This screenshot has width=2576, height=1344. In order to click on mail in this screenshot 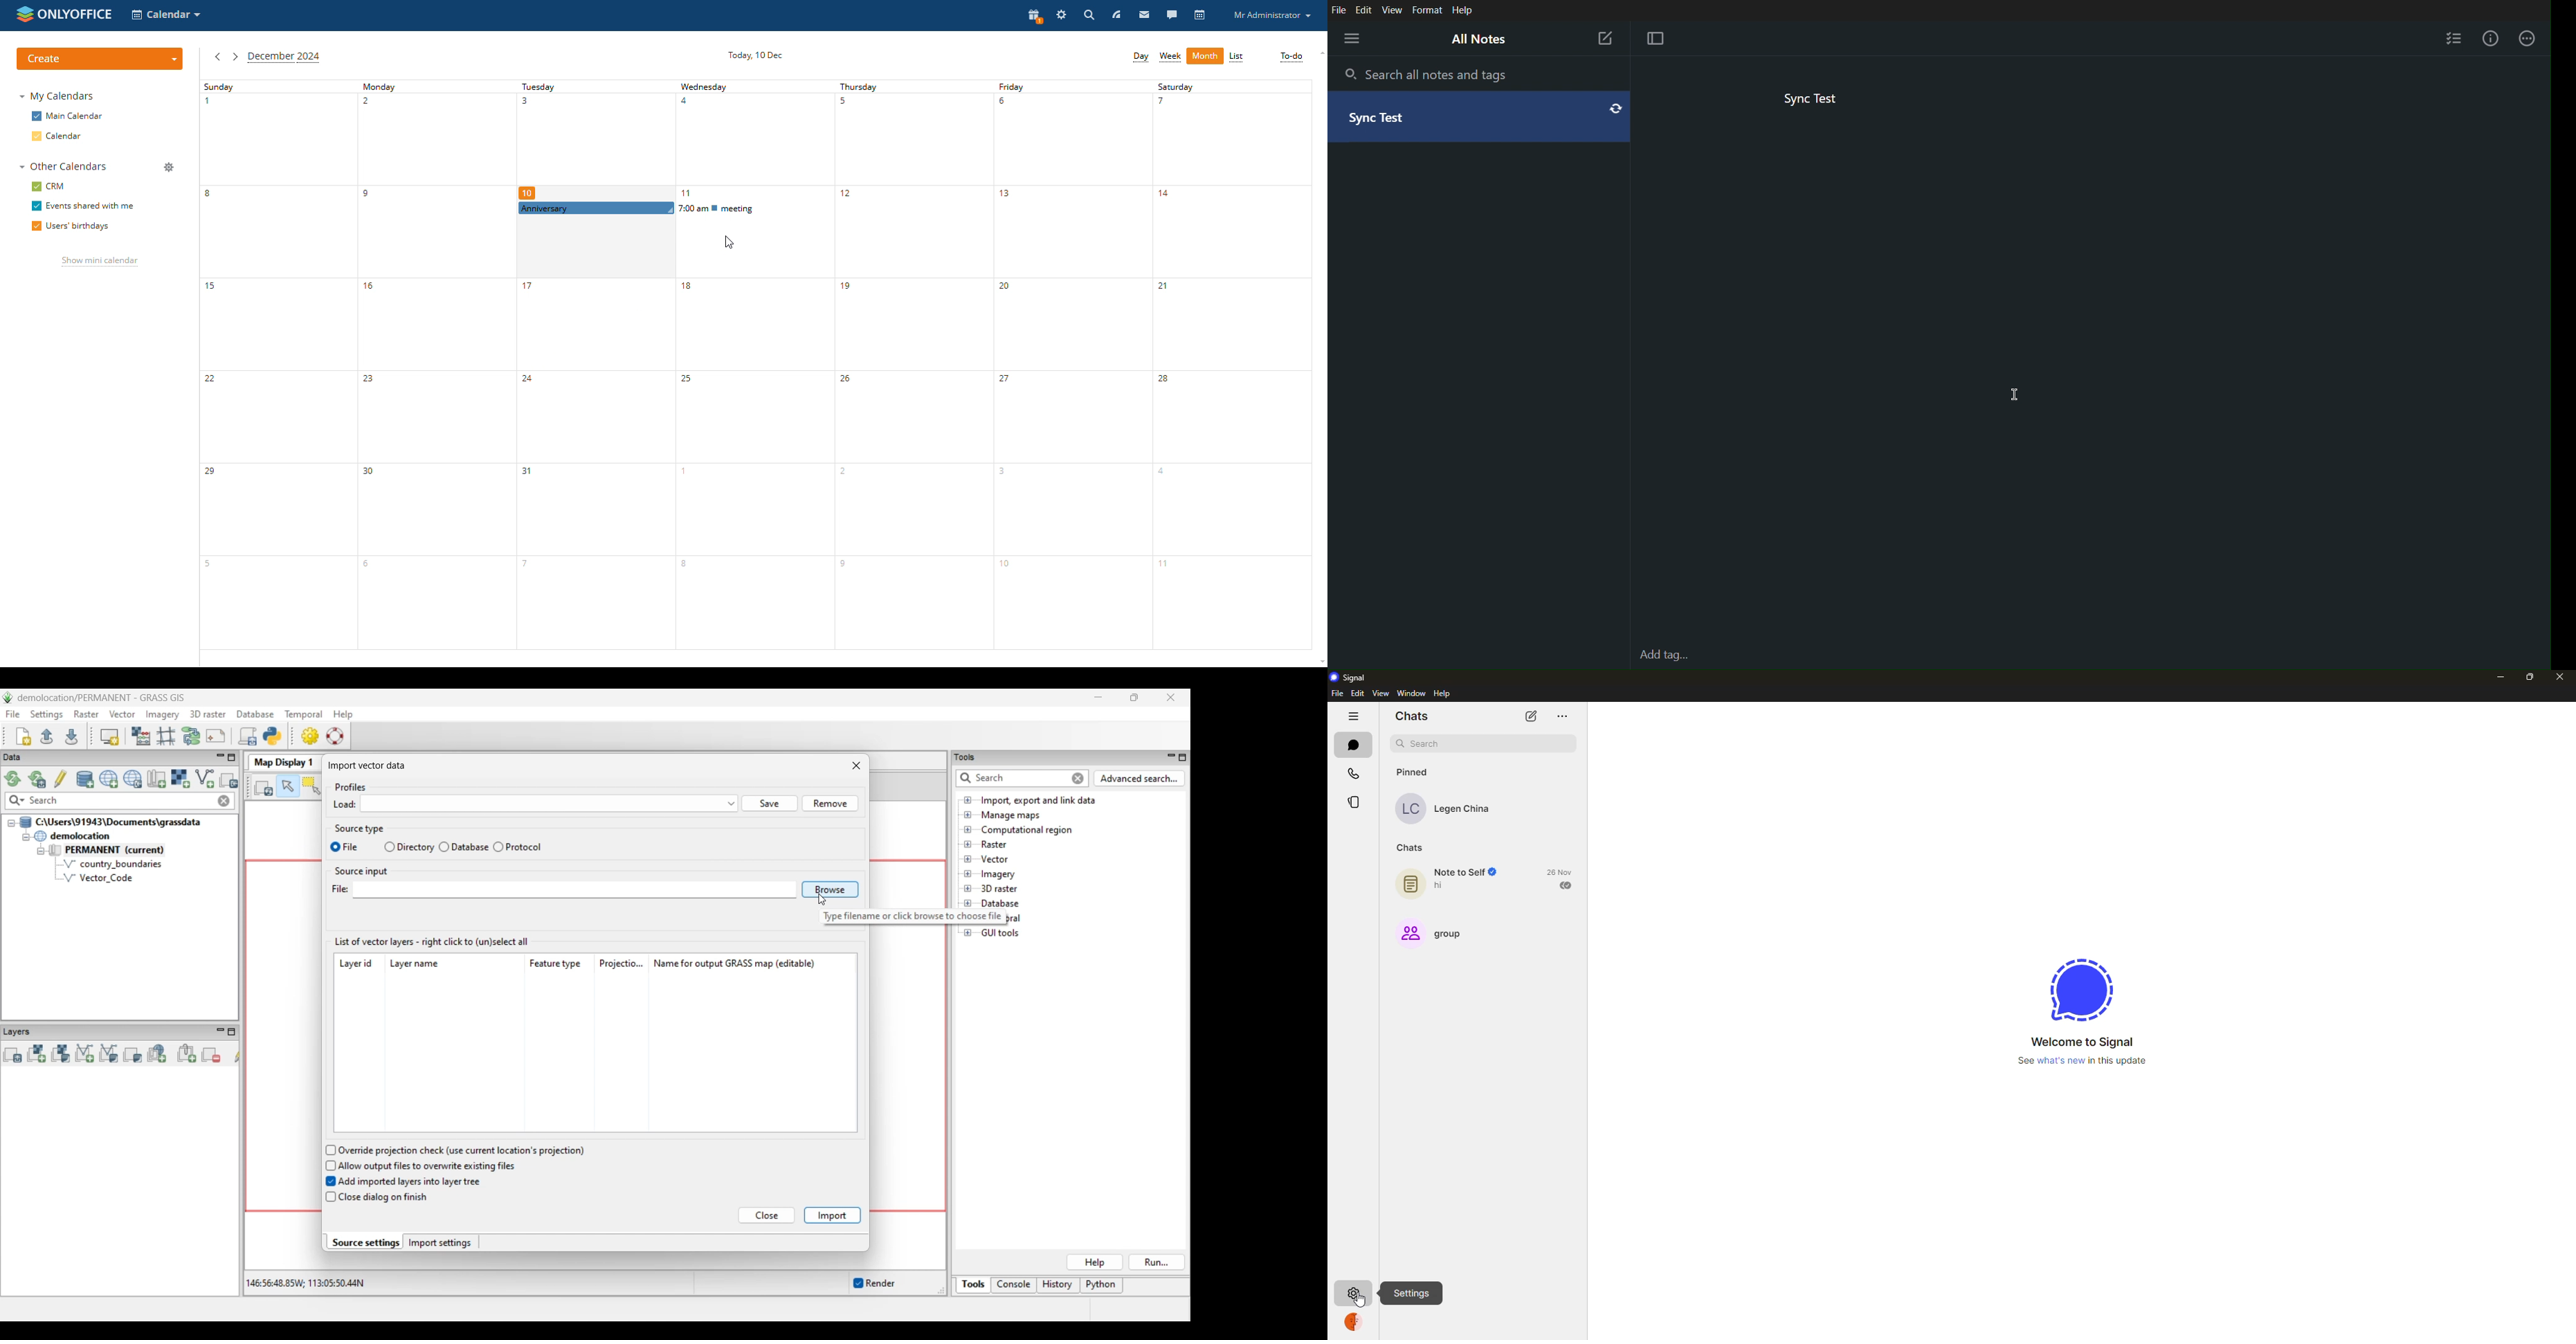, I will do `click(1144, 16)`.